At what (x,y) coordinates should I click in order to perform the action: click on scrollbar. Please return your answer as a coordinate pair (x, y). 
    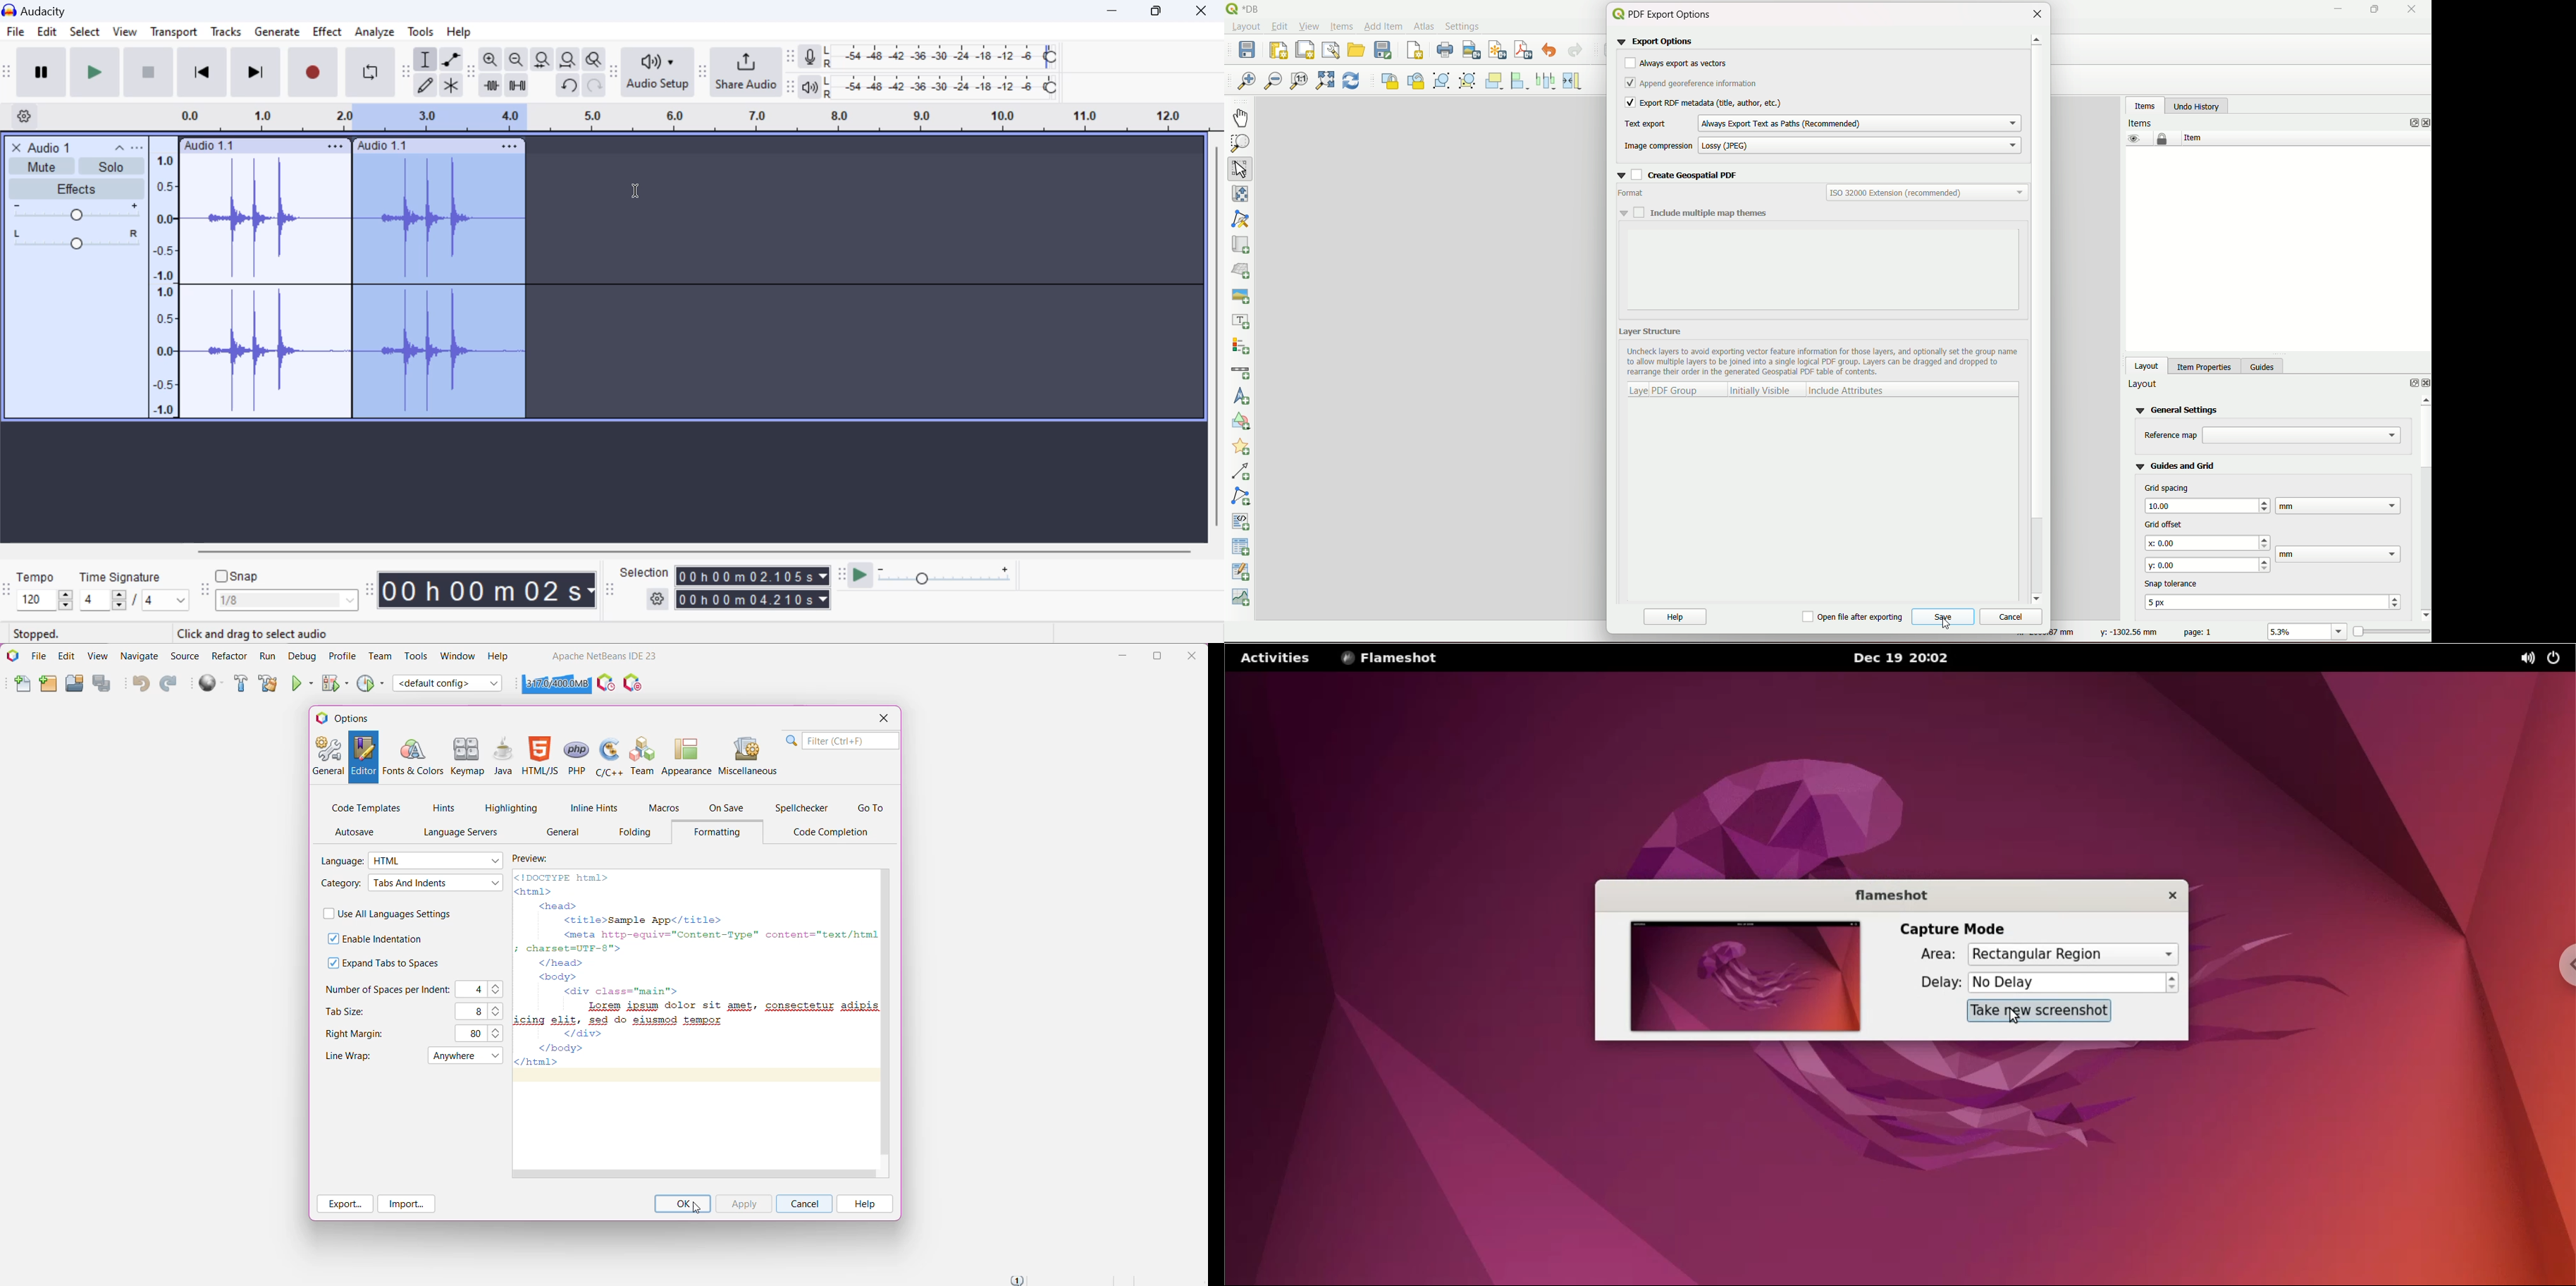
    Looking at the image, I should click on (2423, 506).